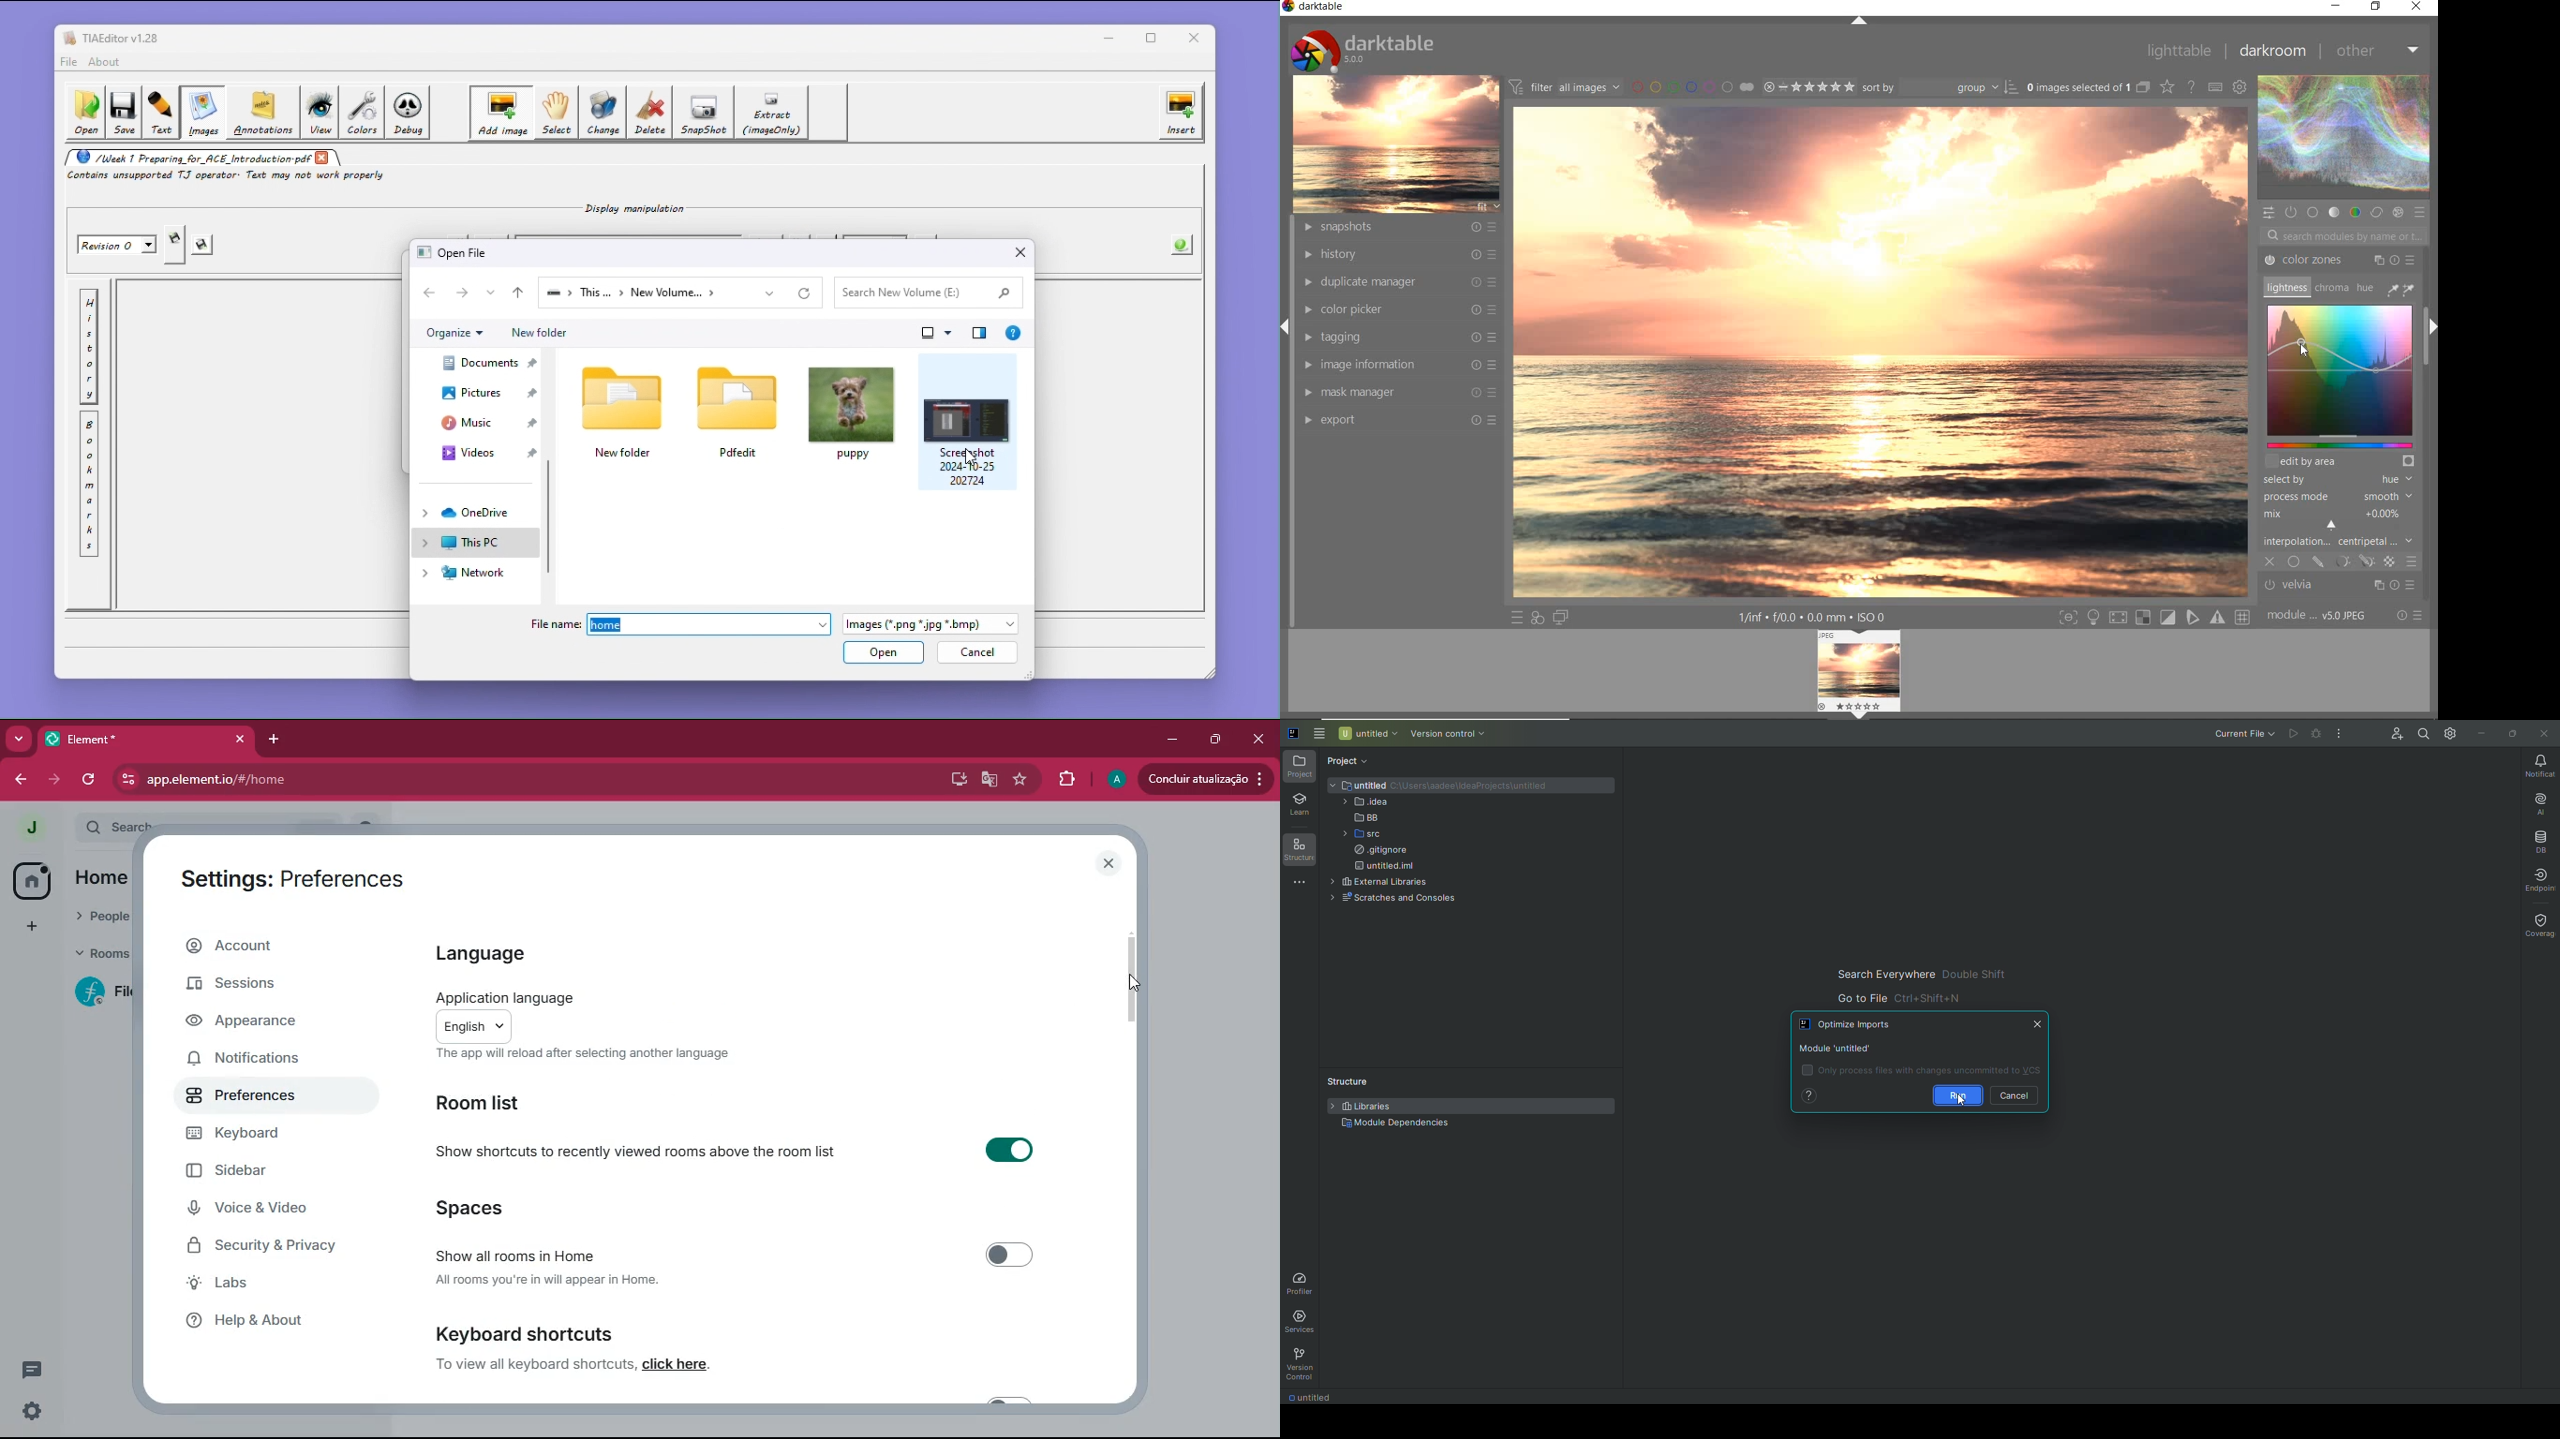  I want to click on show rooms, so click(519, 1253).